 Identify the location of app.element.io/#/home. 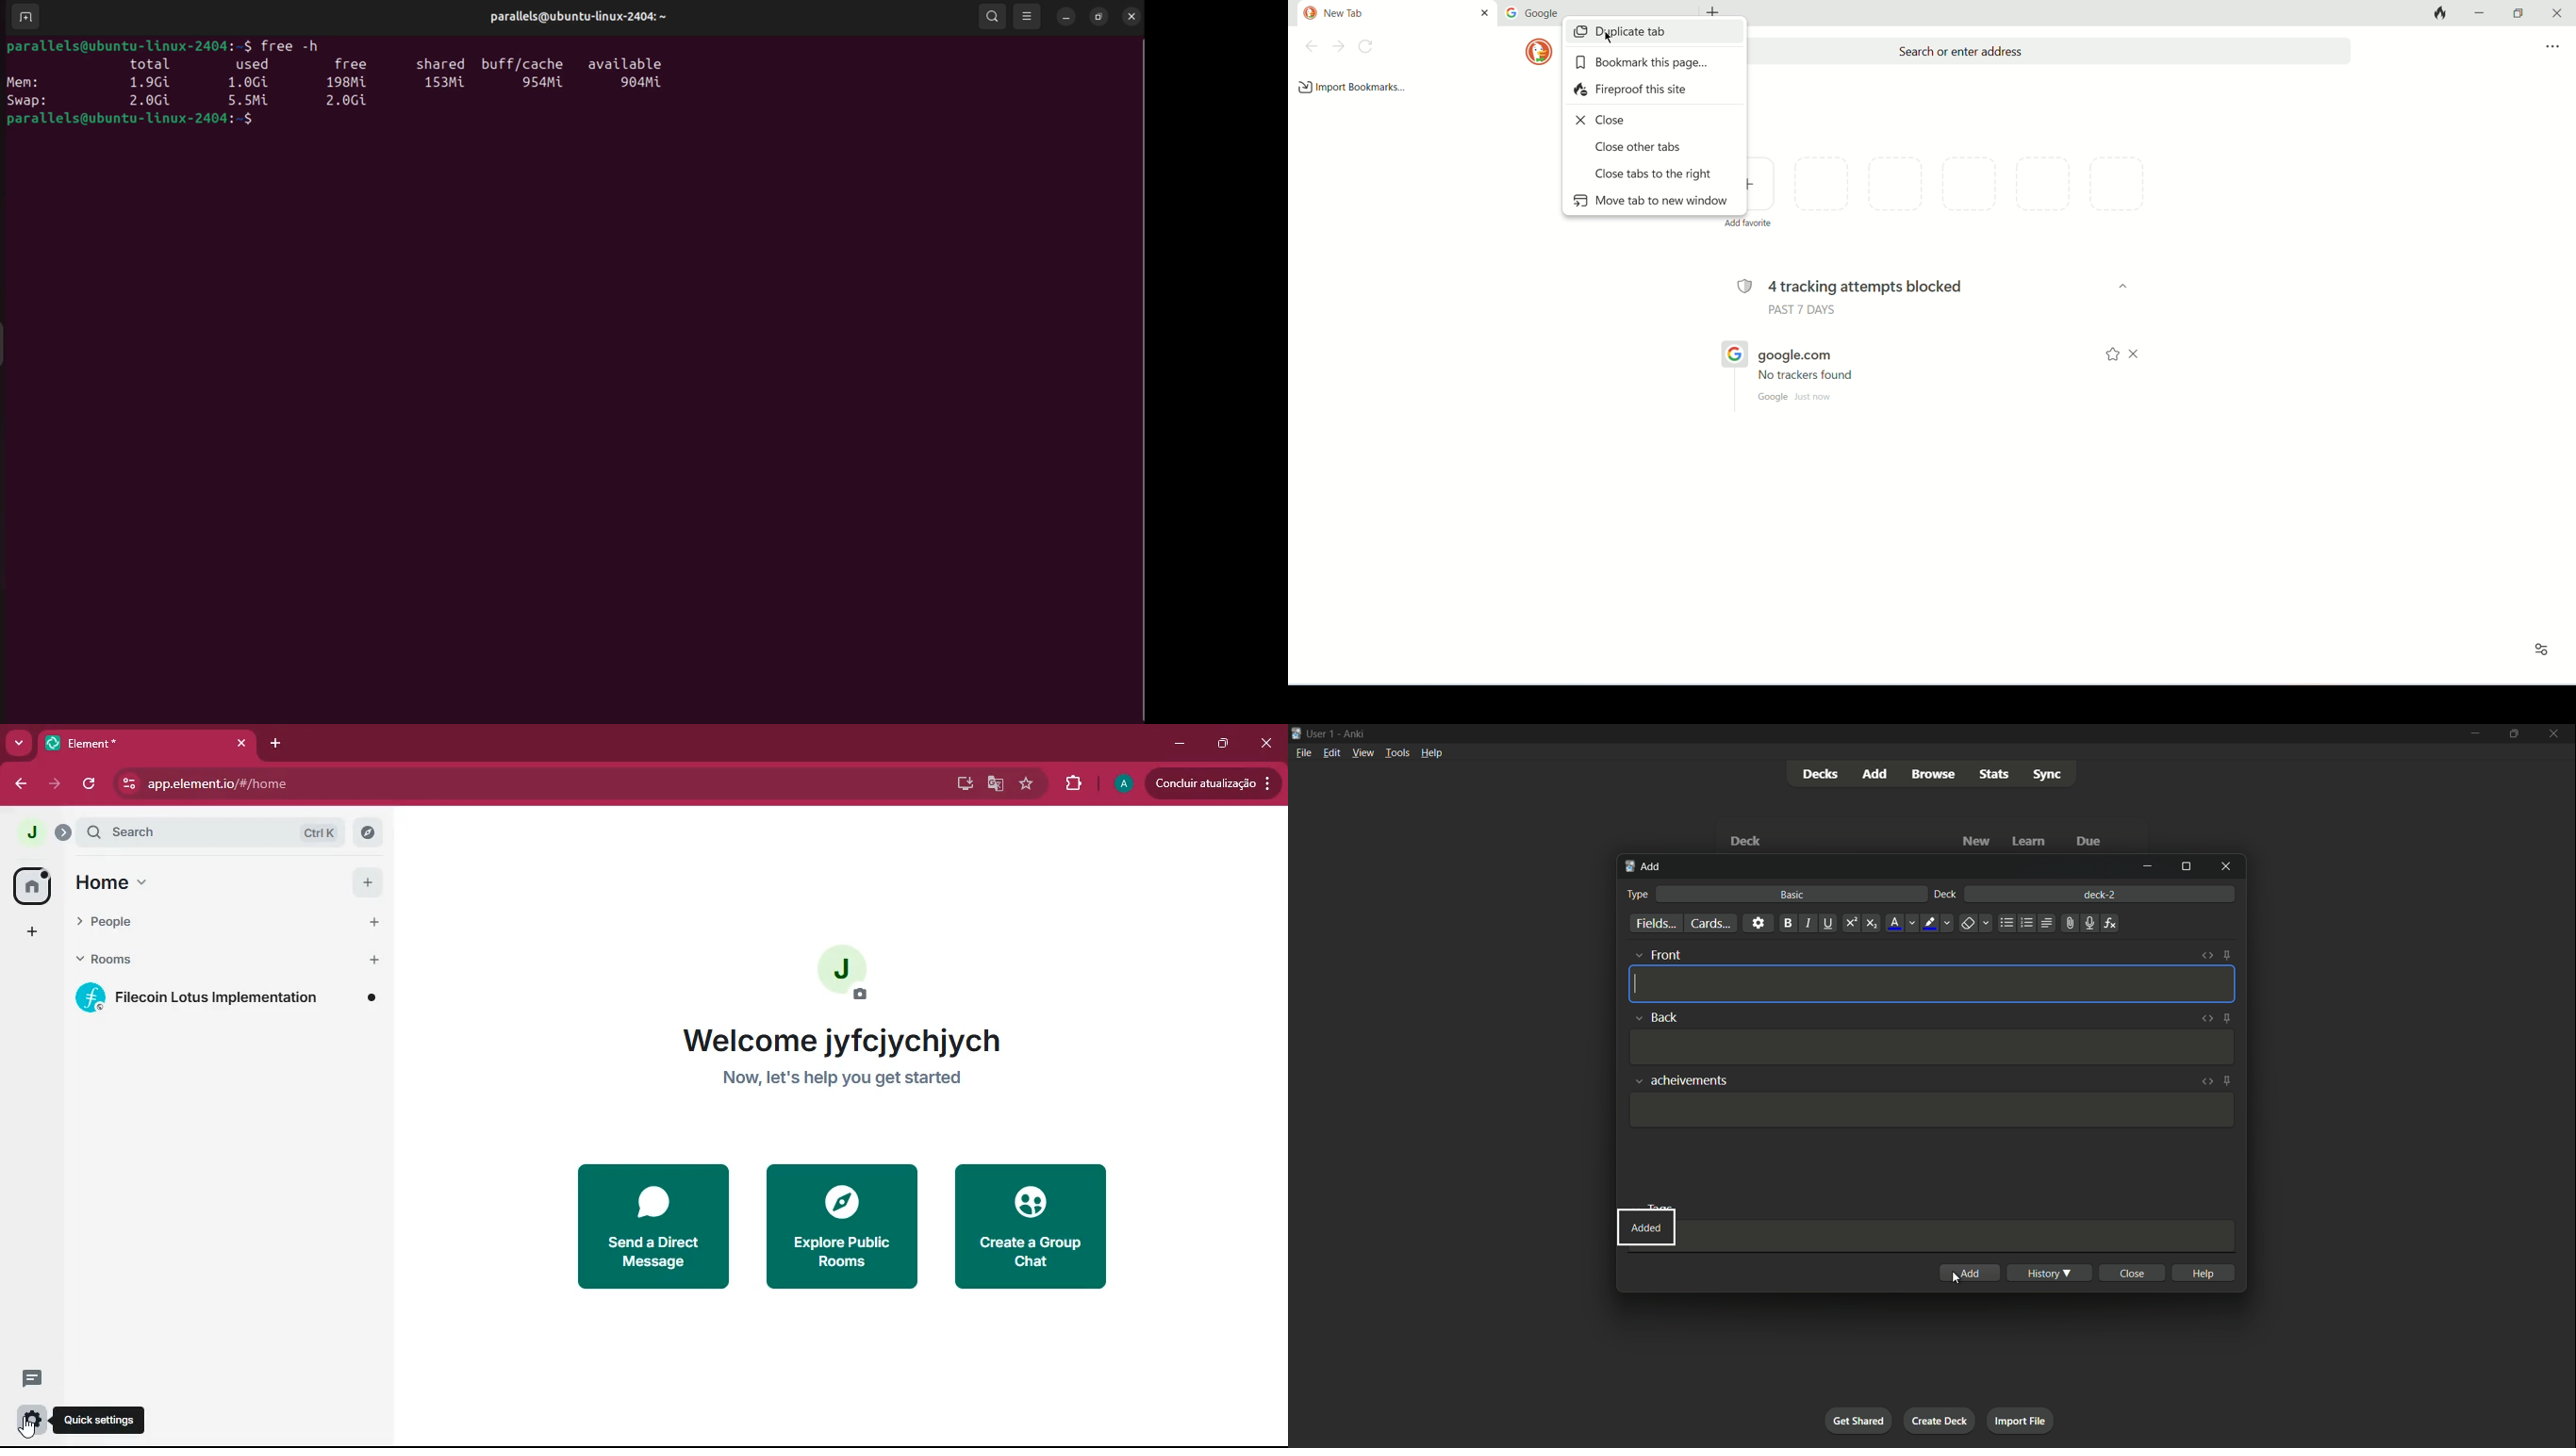
(316, 784).